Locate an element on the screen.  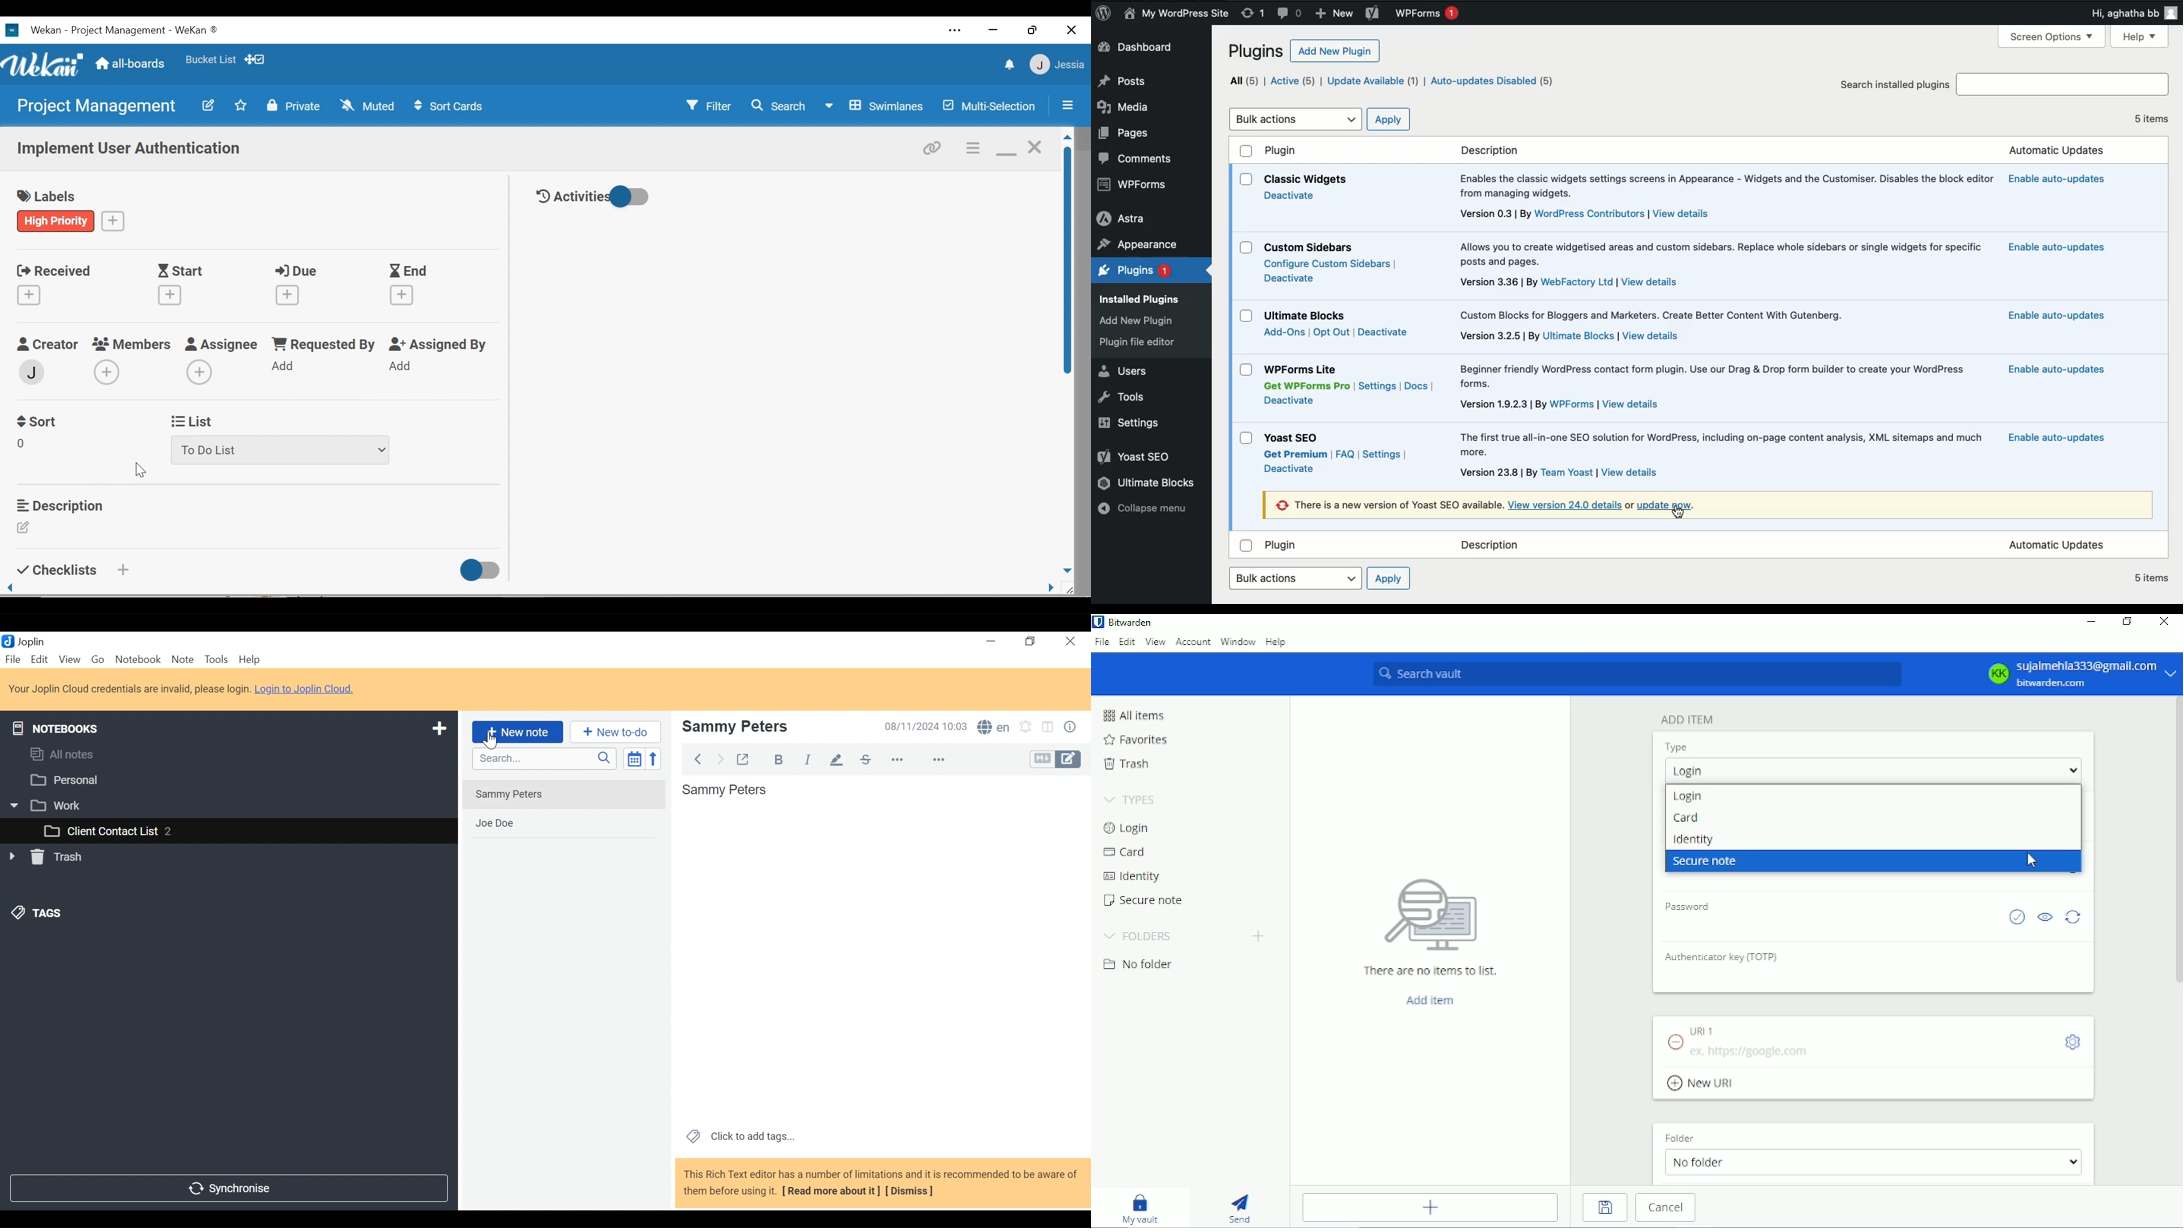
Restore is located at coordinates (1031, 31).